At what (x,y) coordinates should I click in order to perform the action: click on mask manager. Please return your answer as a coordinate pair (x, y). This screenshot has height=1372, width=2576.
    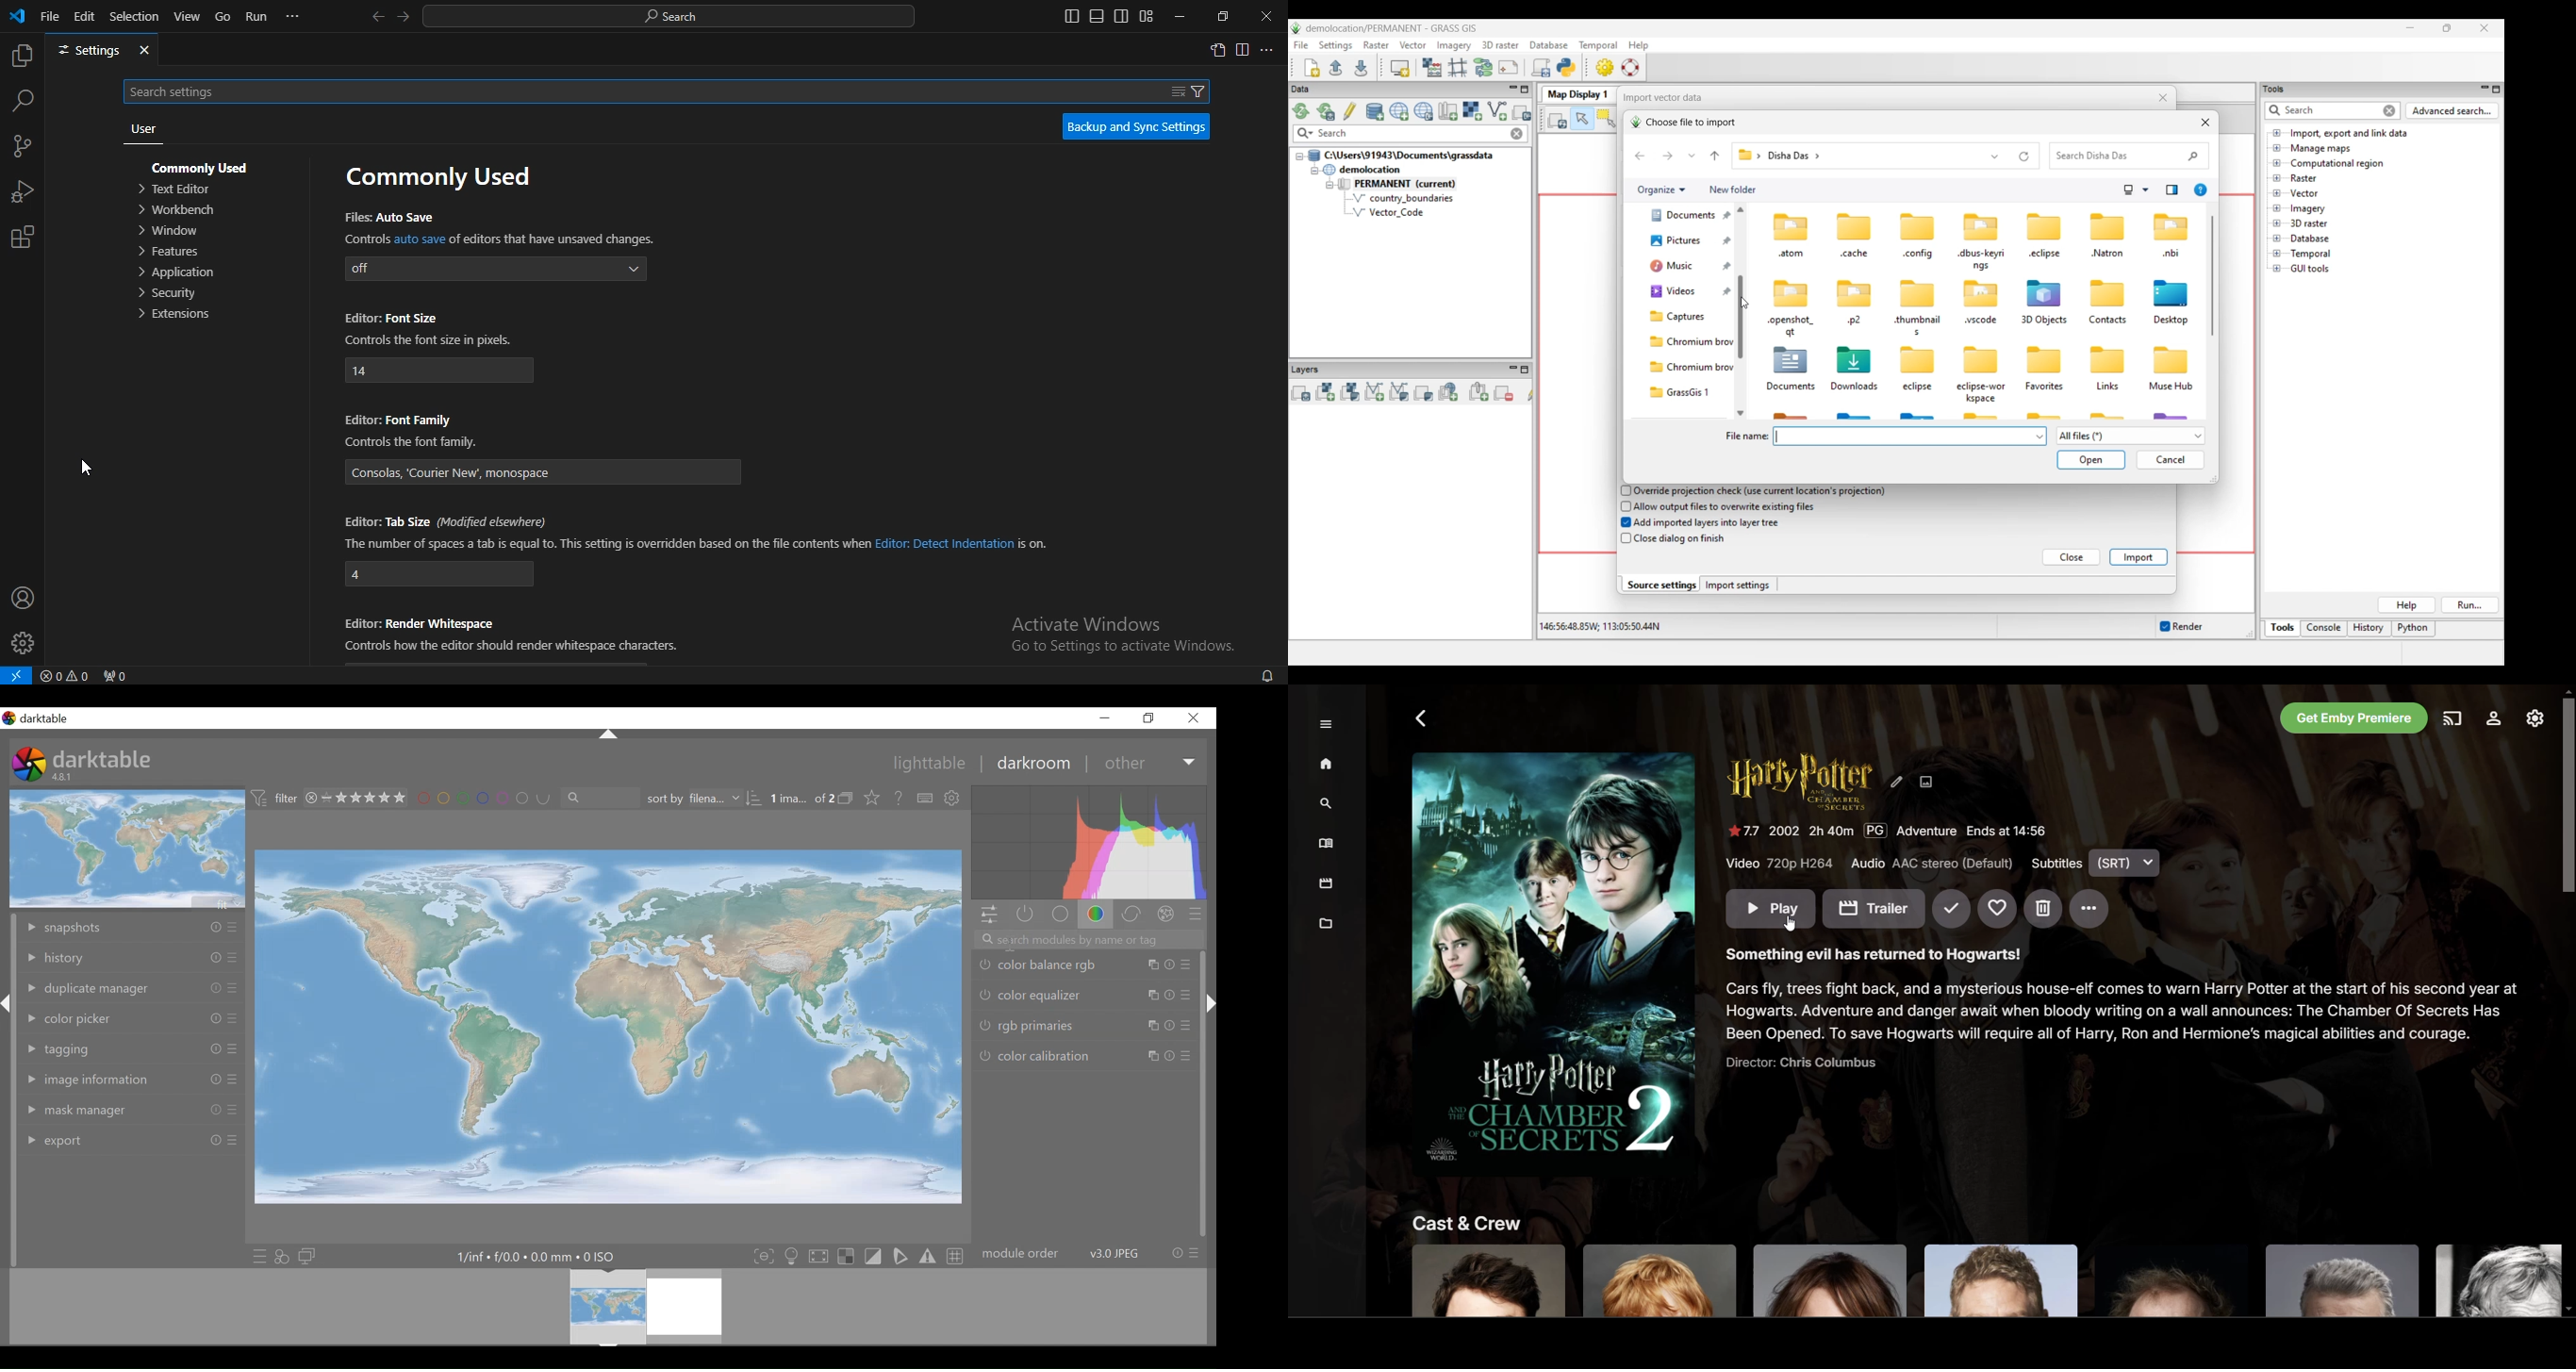
    Looking at the image, I should click on (130, 1110).